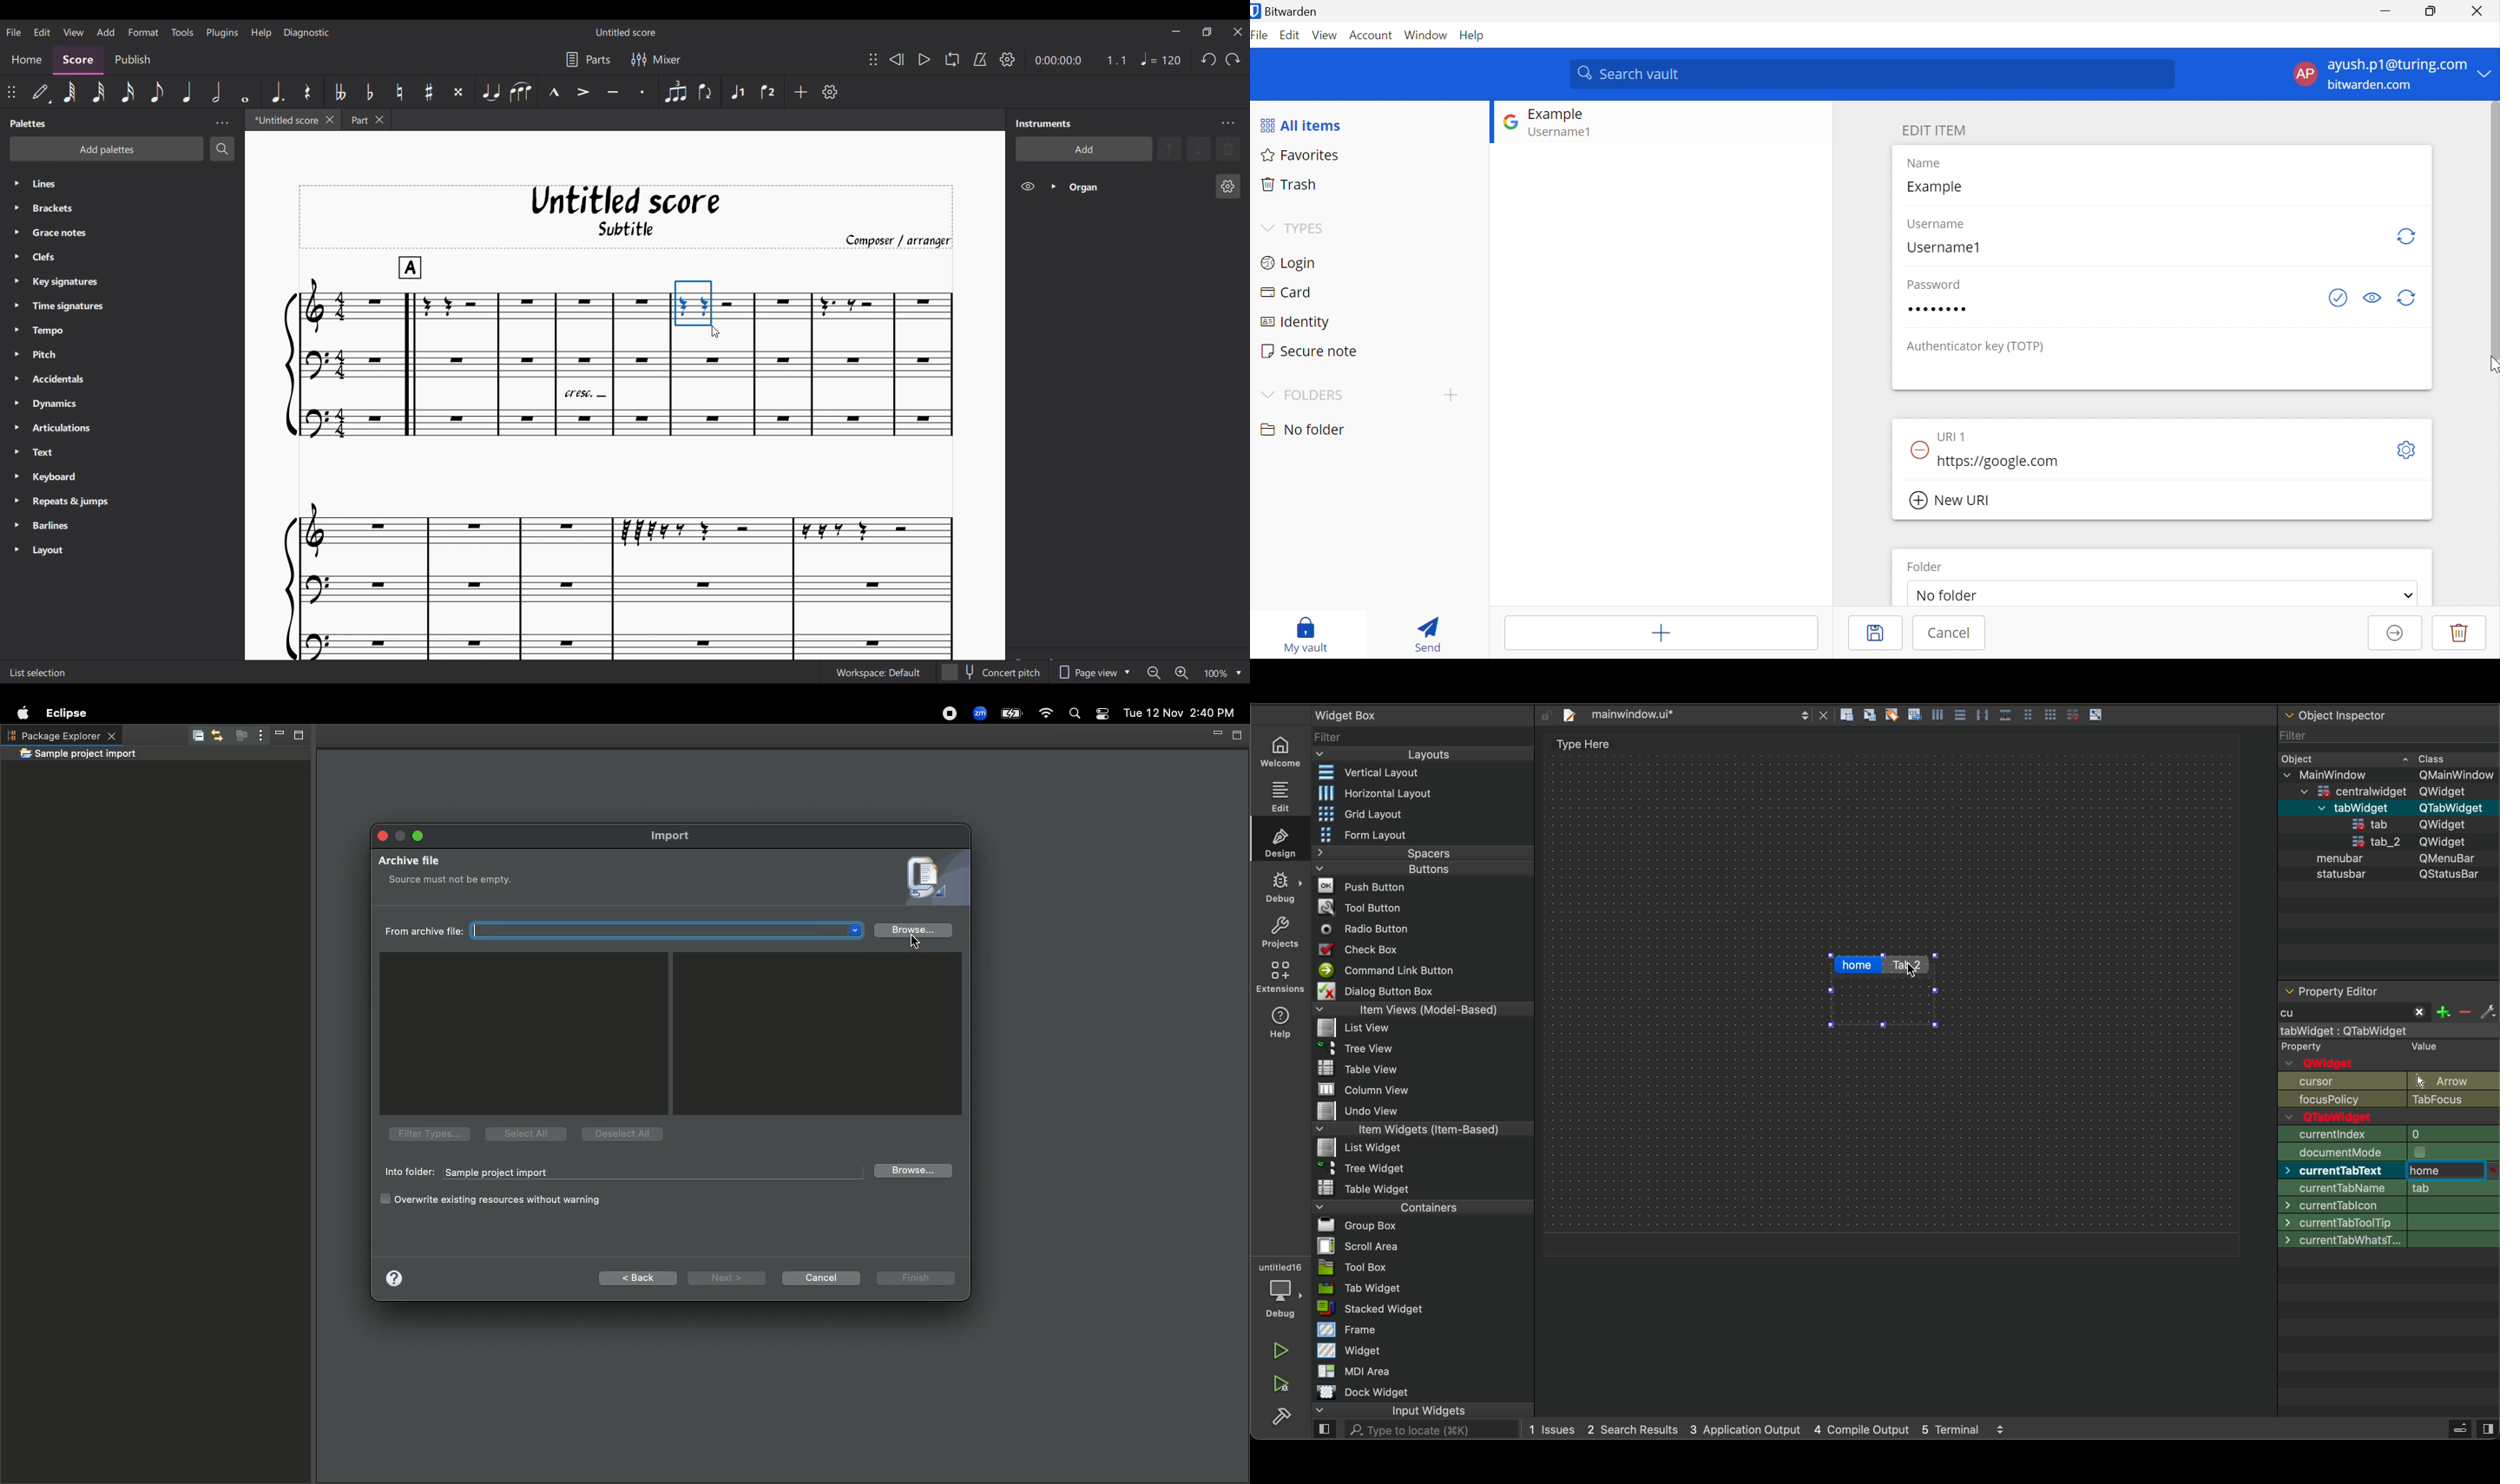 Image resolution: width=2520 pixels, height=1484 pixels. I want to click on Drop Down, so click(2410, 595).